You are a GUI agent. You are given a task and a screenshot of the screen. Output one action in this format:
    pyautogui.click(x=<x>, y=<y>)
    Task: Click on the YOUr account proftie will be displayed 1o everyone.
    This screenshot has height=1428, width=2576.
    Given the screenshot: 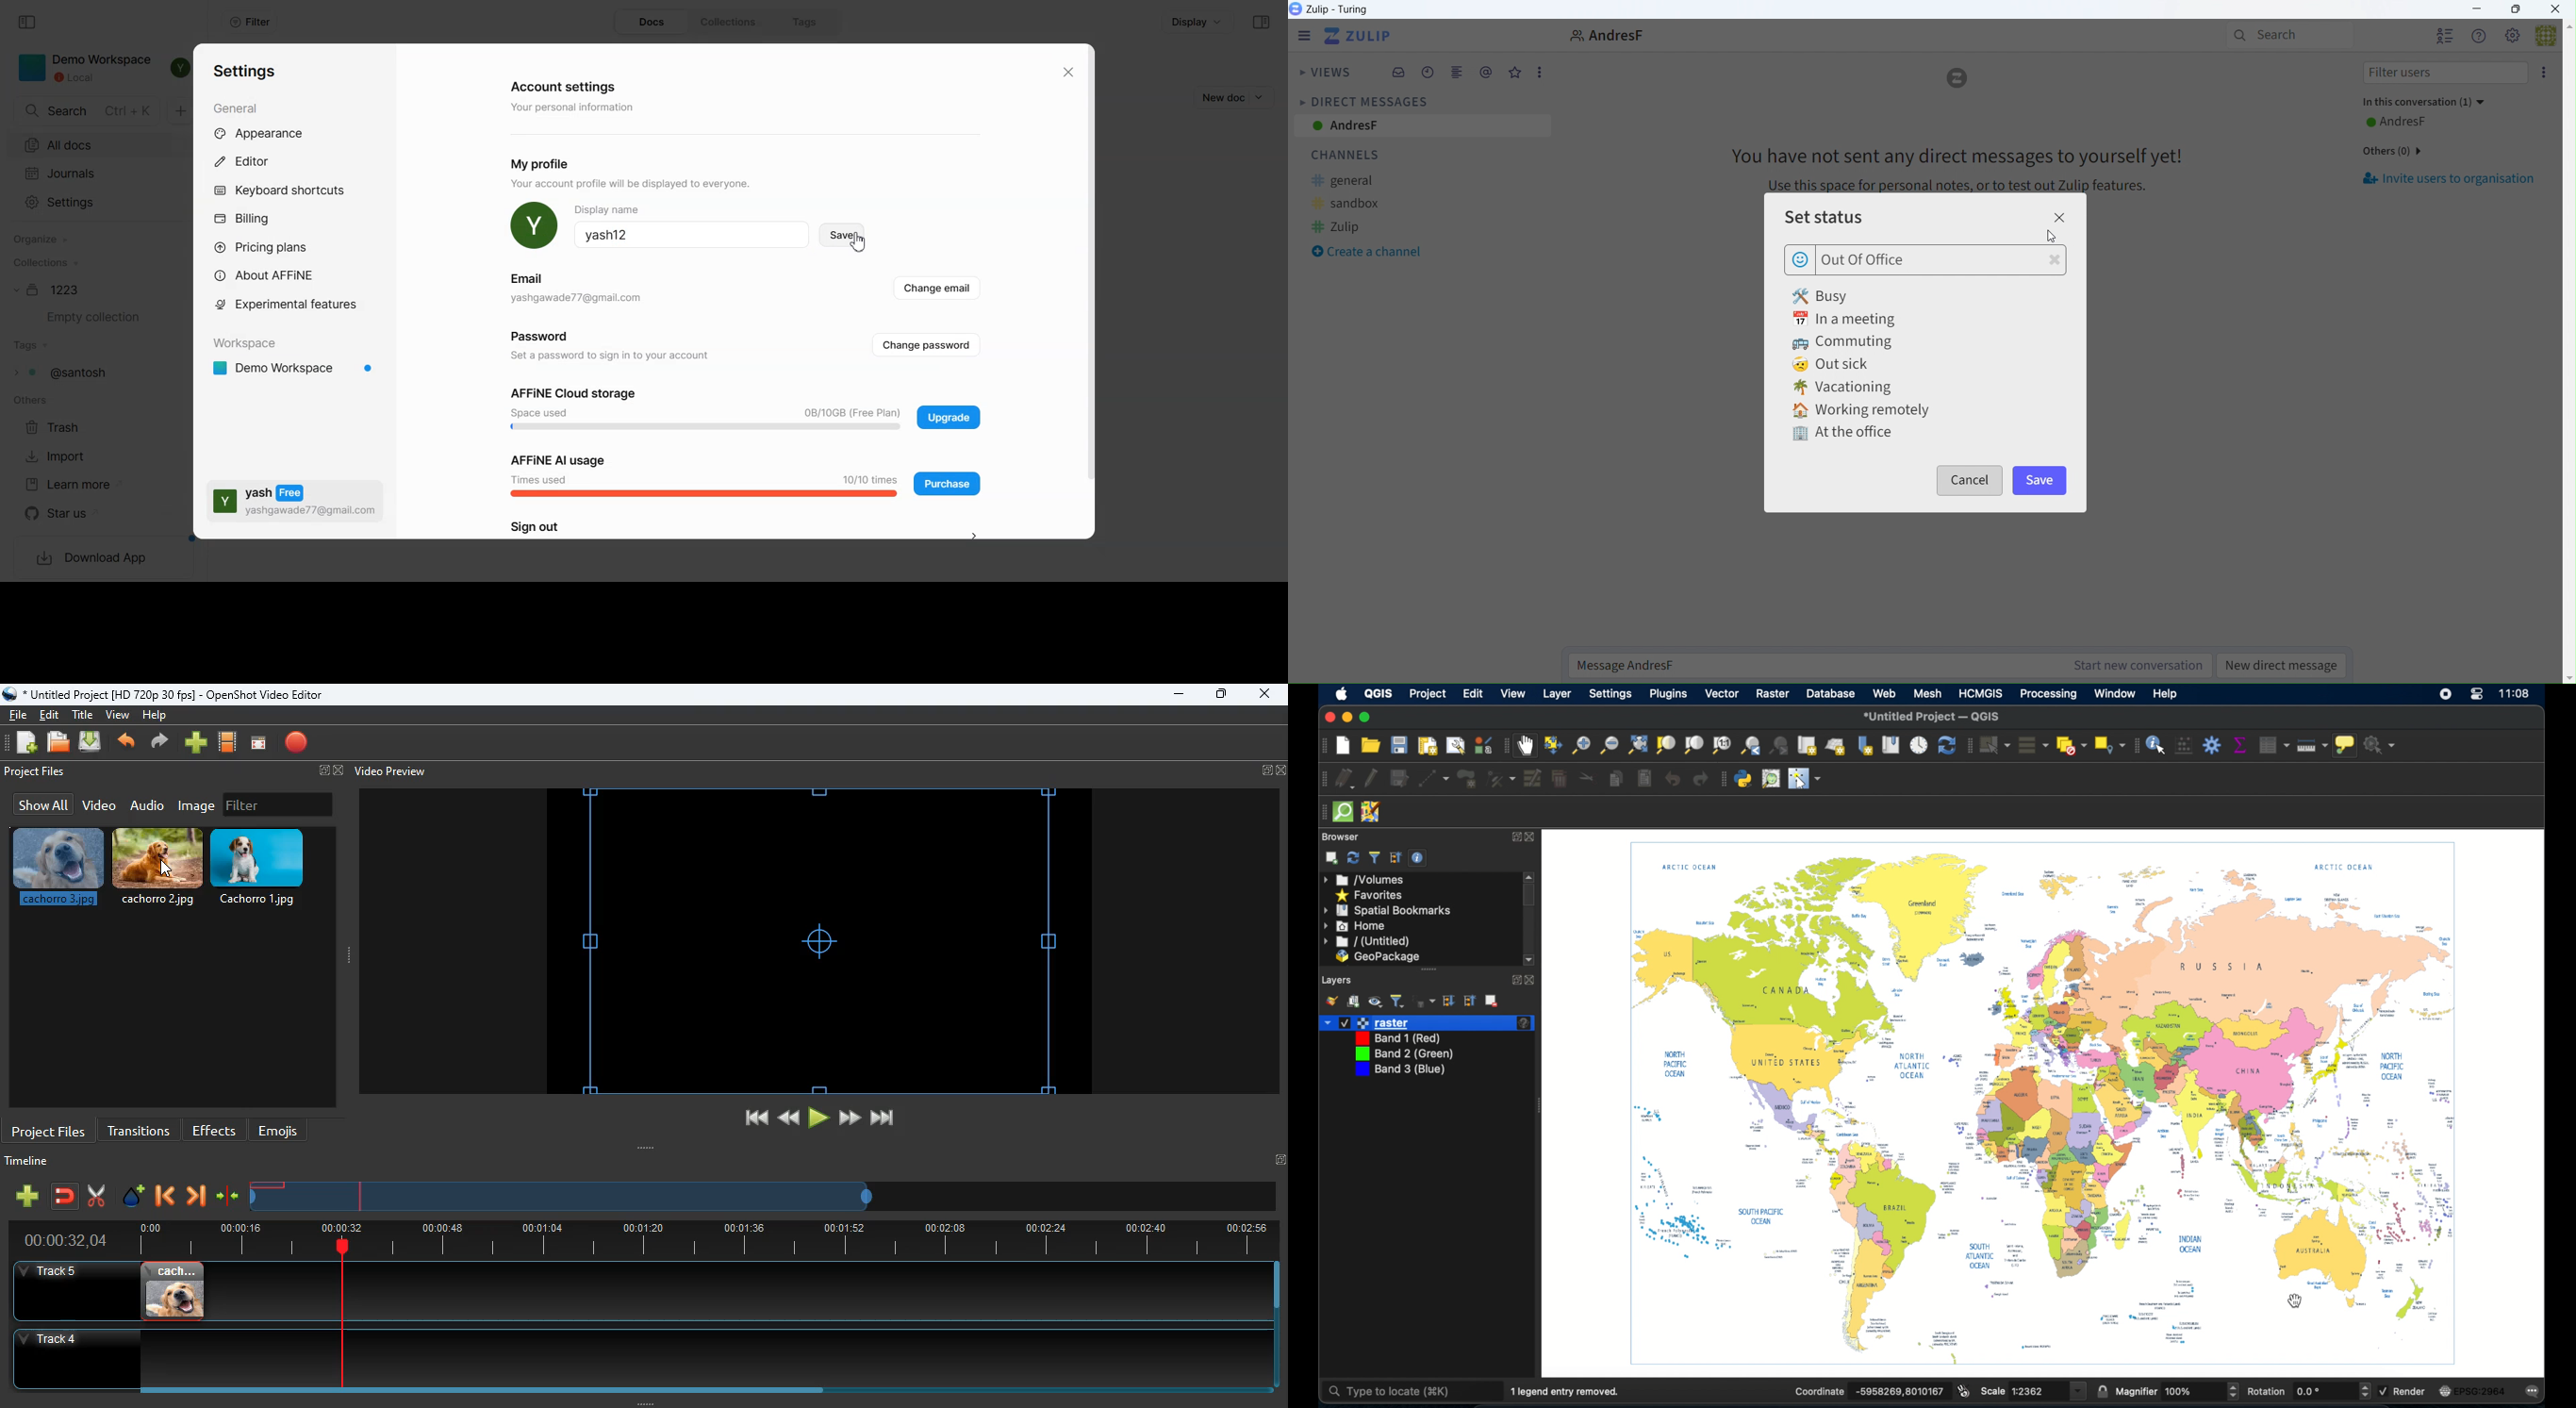 What is the action you would take?
    pyautogui.click(x=638, y=185)
    